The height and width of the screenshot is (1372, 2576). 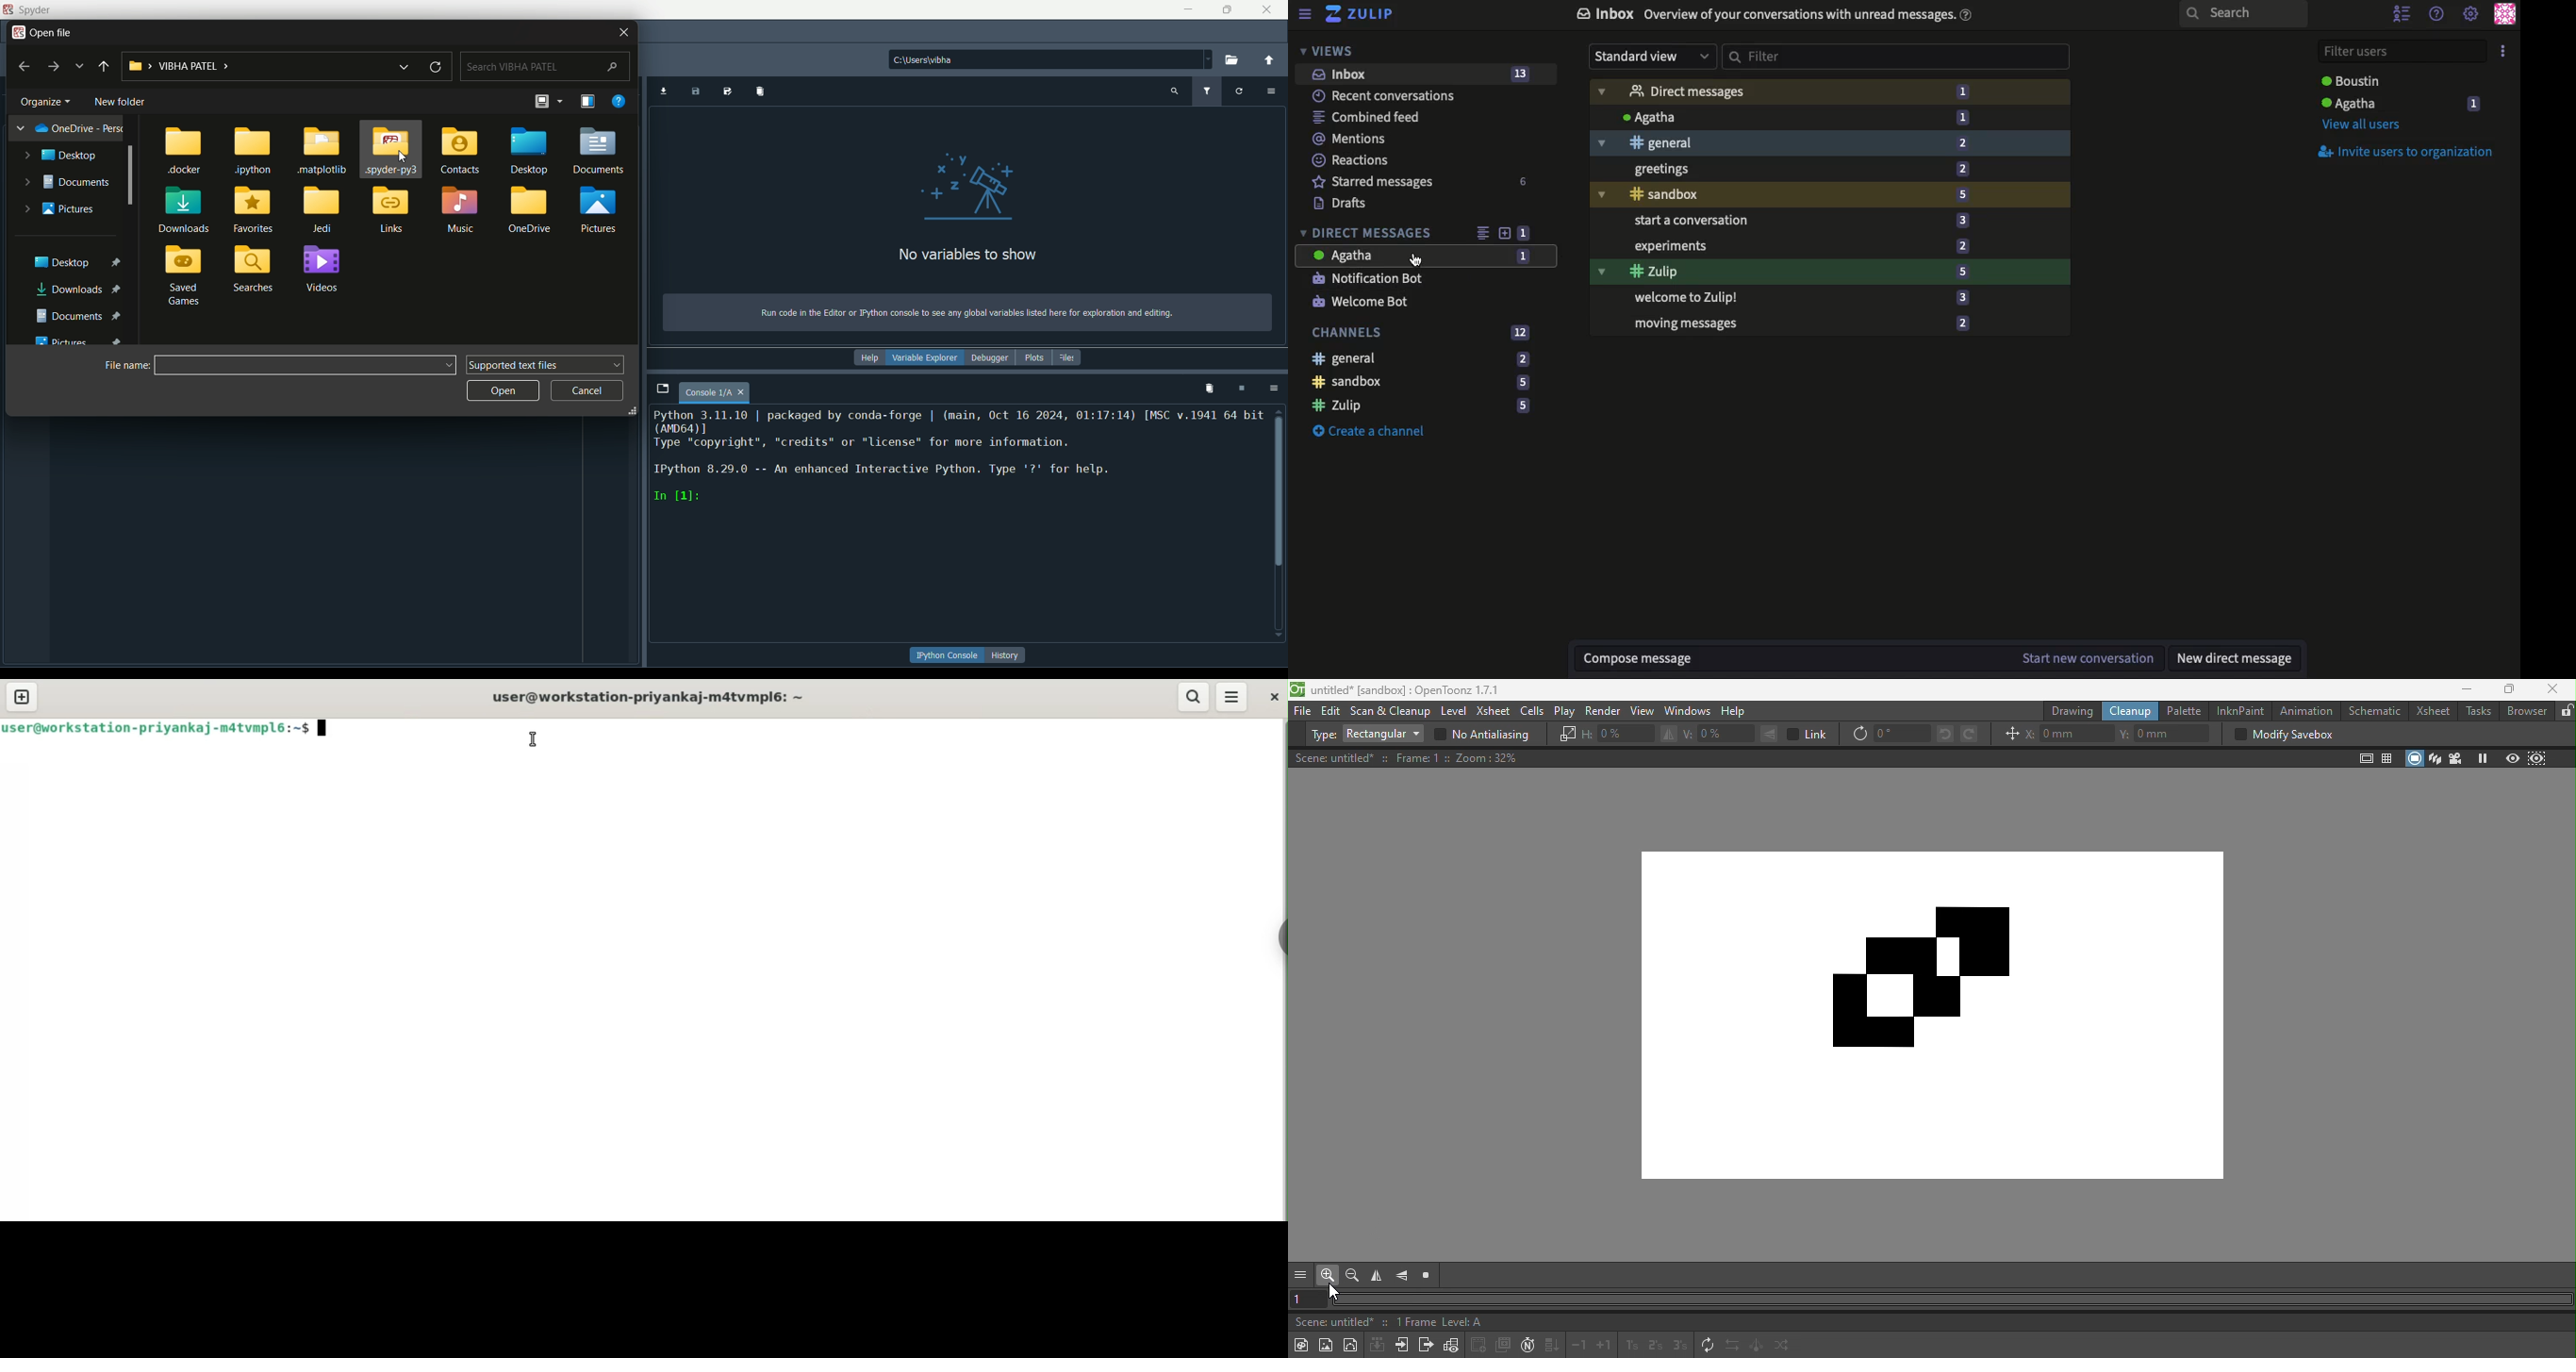 I want to click on help, so click(x=872, y=359).